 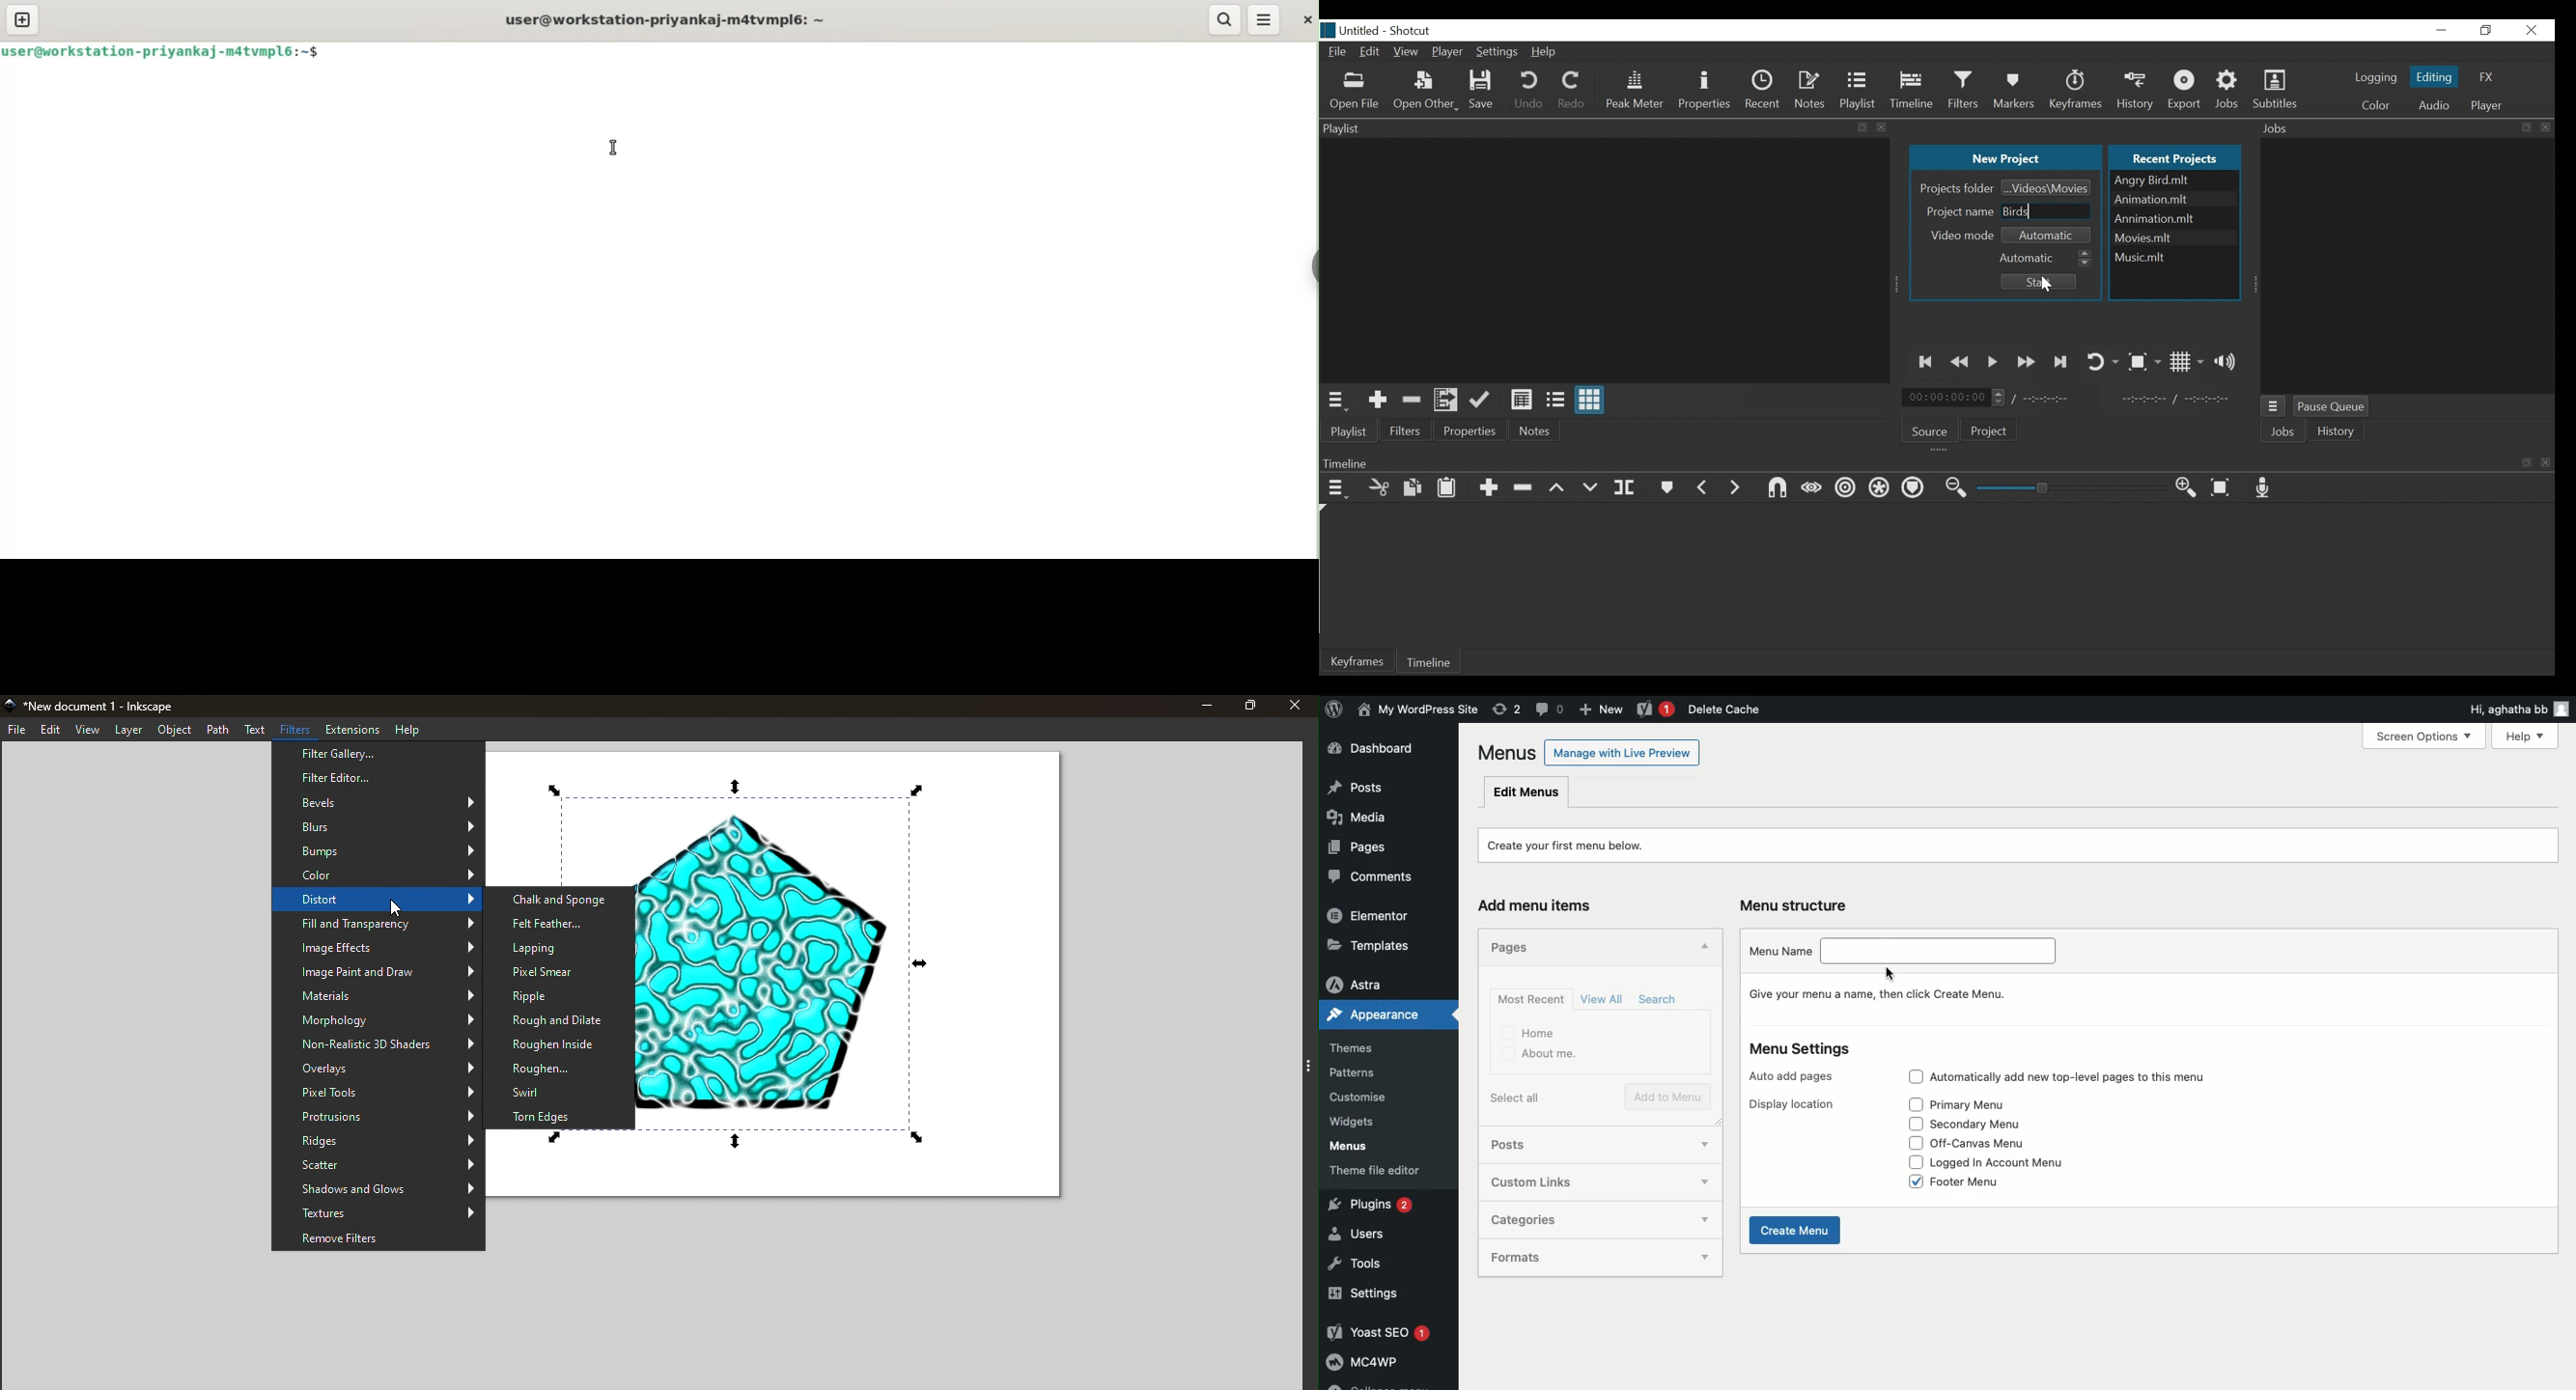 What do you see at coordinates (2187, 362) in the screenshot?
I see `Toggle display grid on player` at bounding box center [2187, 362].